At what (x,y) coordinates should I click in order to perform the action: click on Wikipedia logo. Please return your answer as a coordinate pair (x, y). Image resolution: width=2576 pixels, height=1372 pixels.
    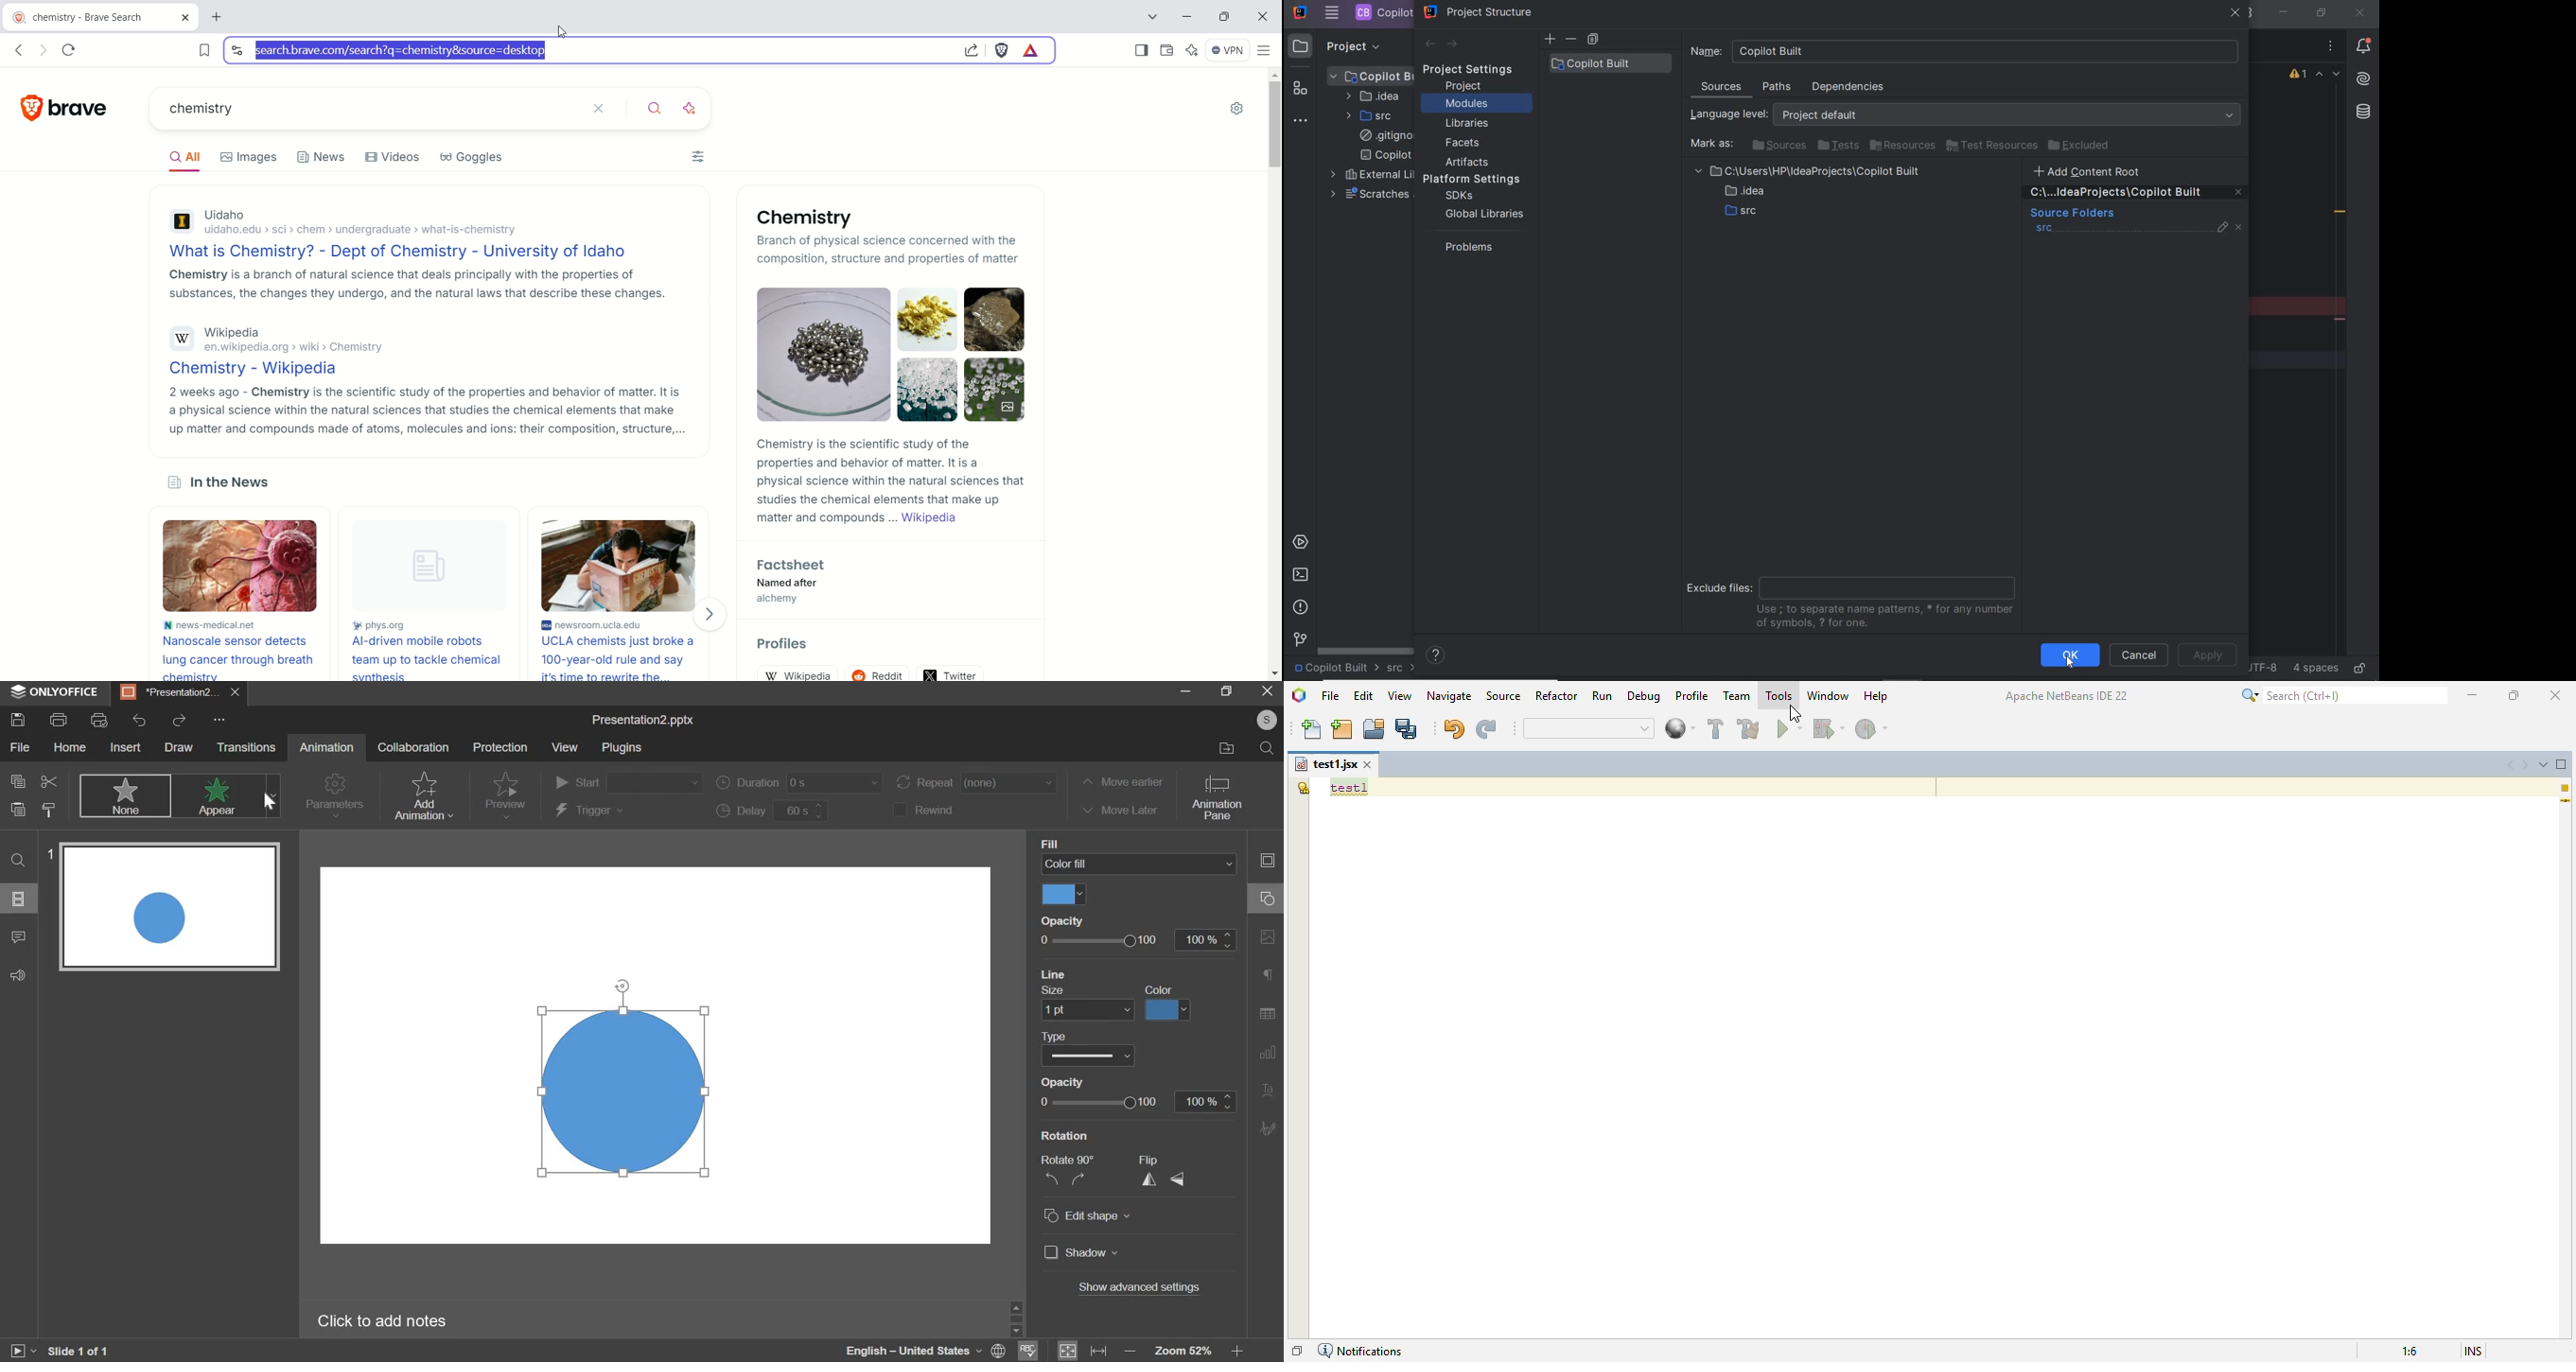
    Looking at the image, I should click on (182, 338).